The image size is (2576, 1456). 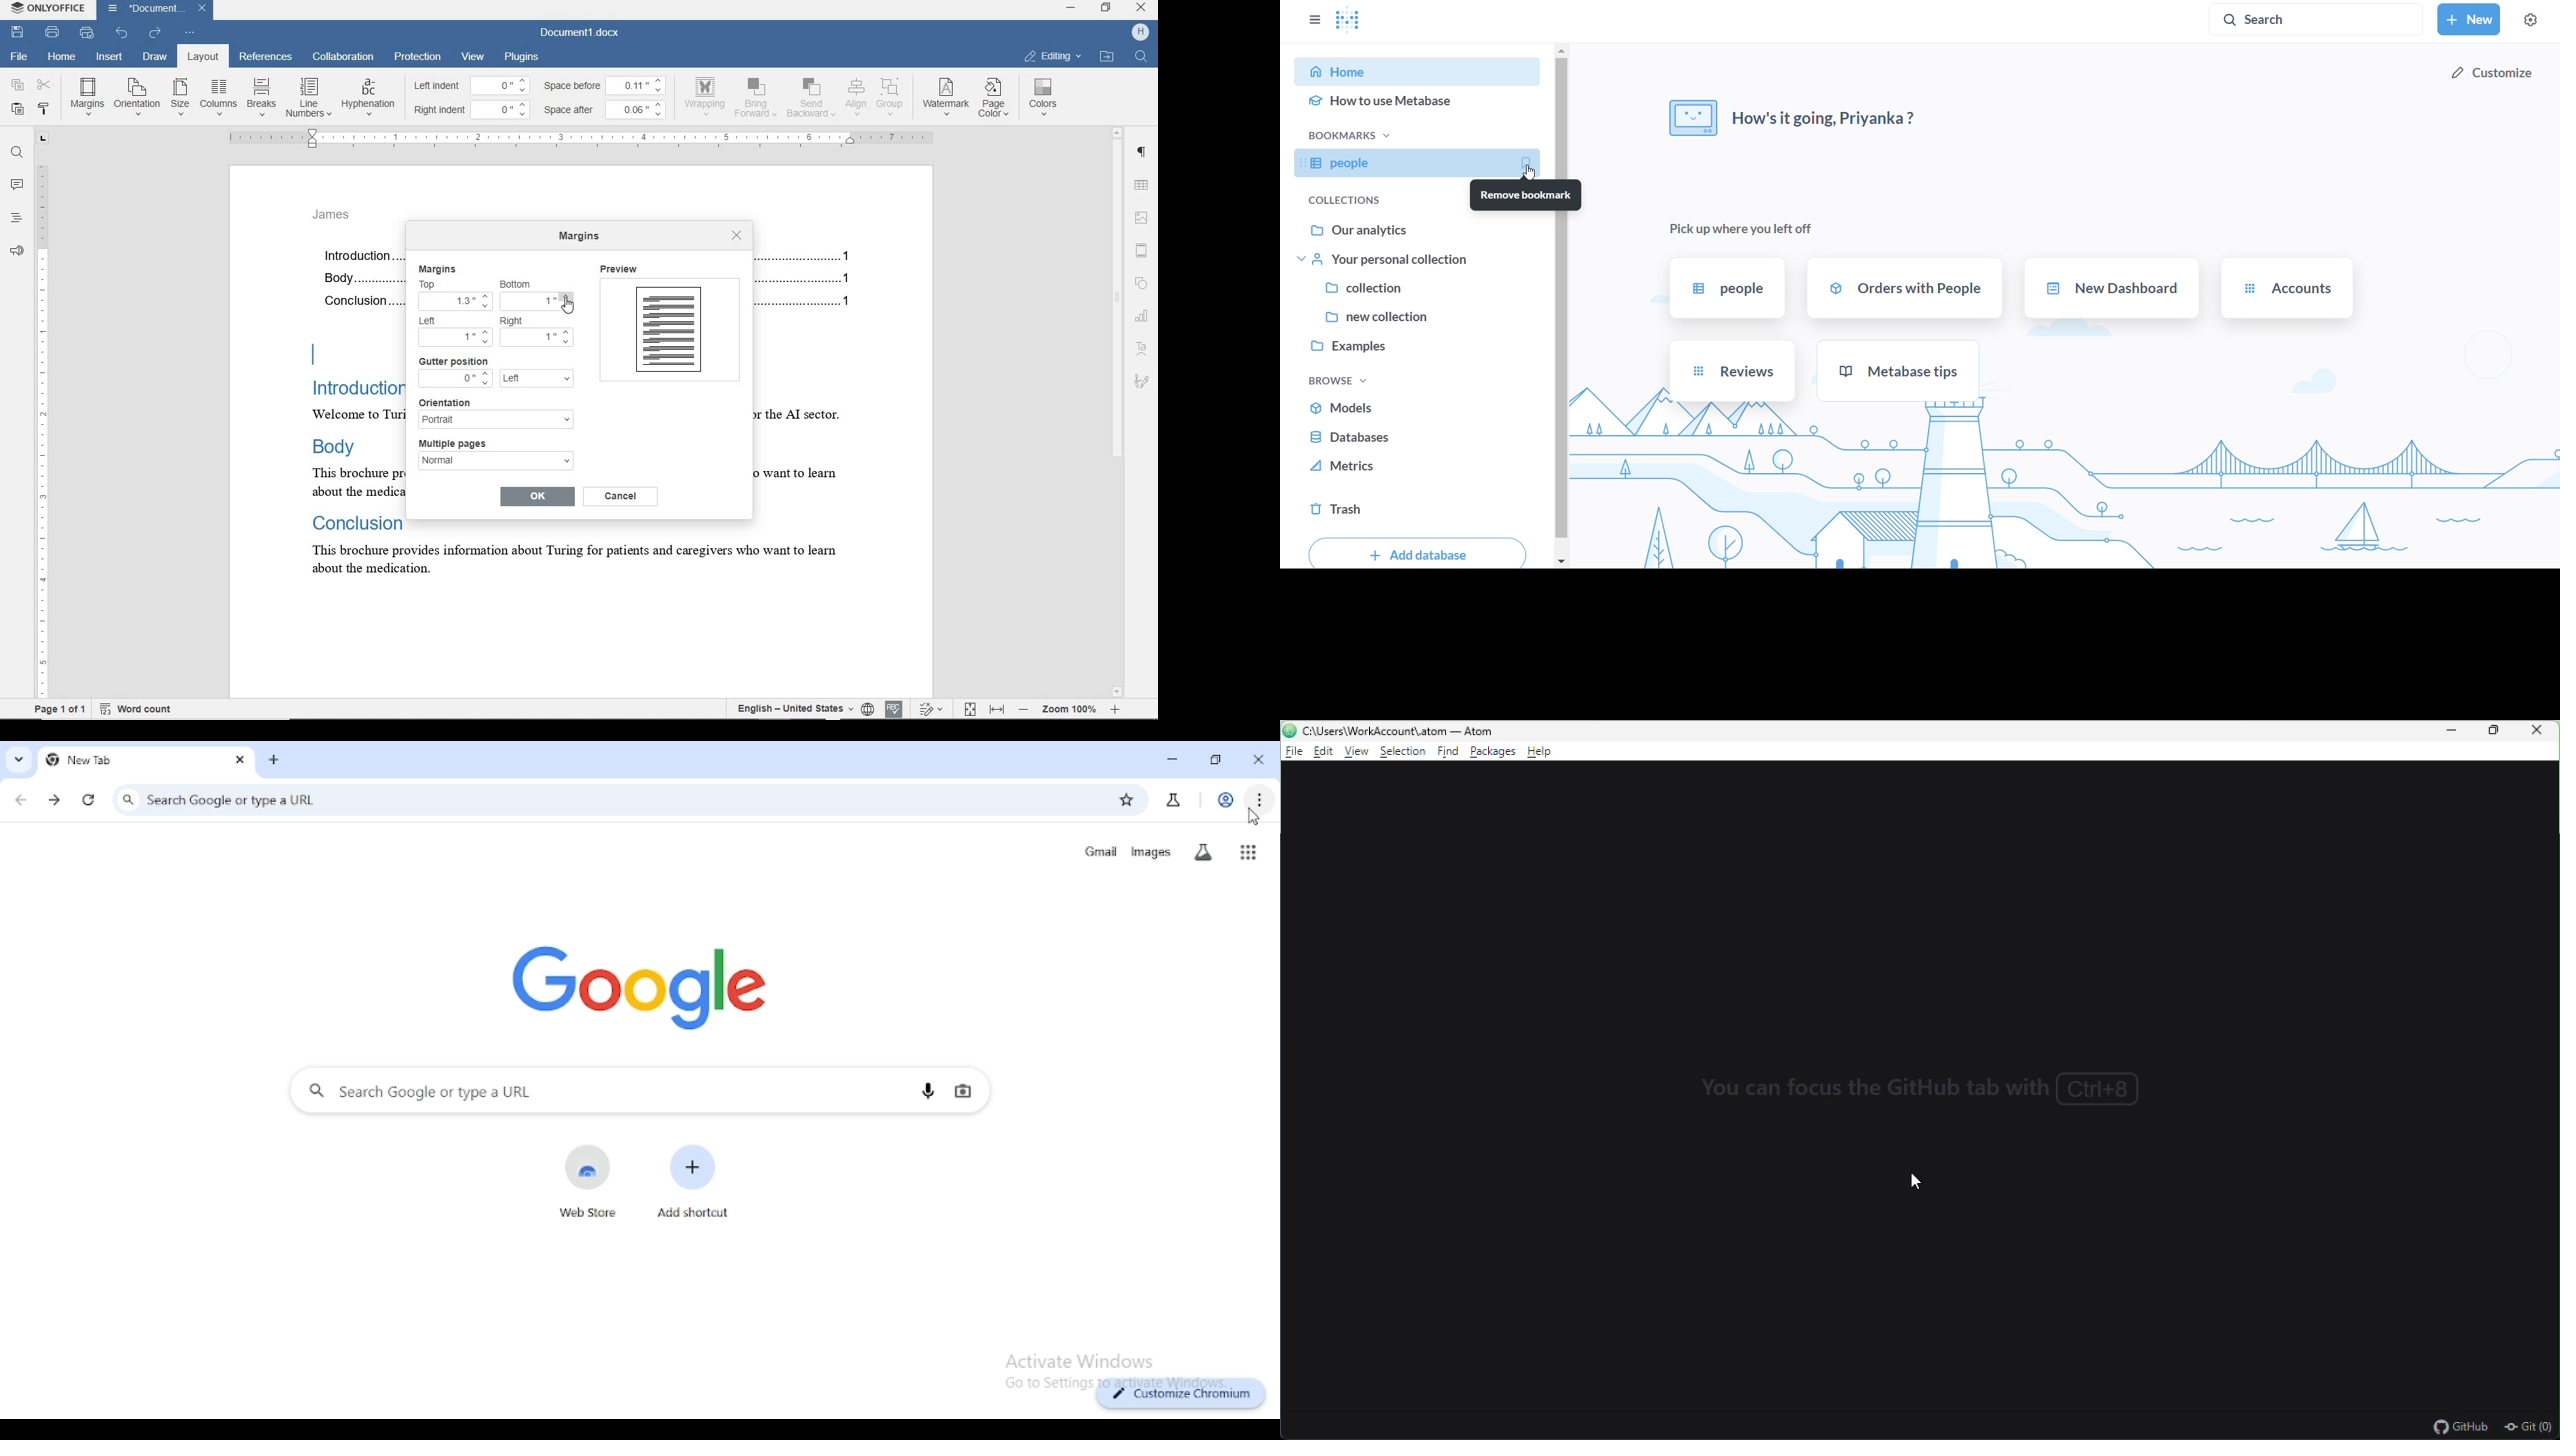 What do you see at coordinates (669, 326) in the screenshot?
I see `preview` at bounding box center [669, 326].